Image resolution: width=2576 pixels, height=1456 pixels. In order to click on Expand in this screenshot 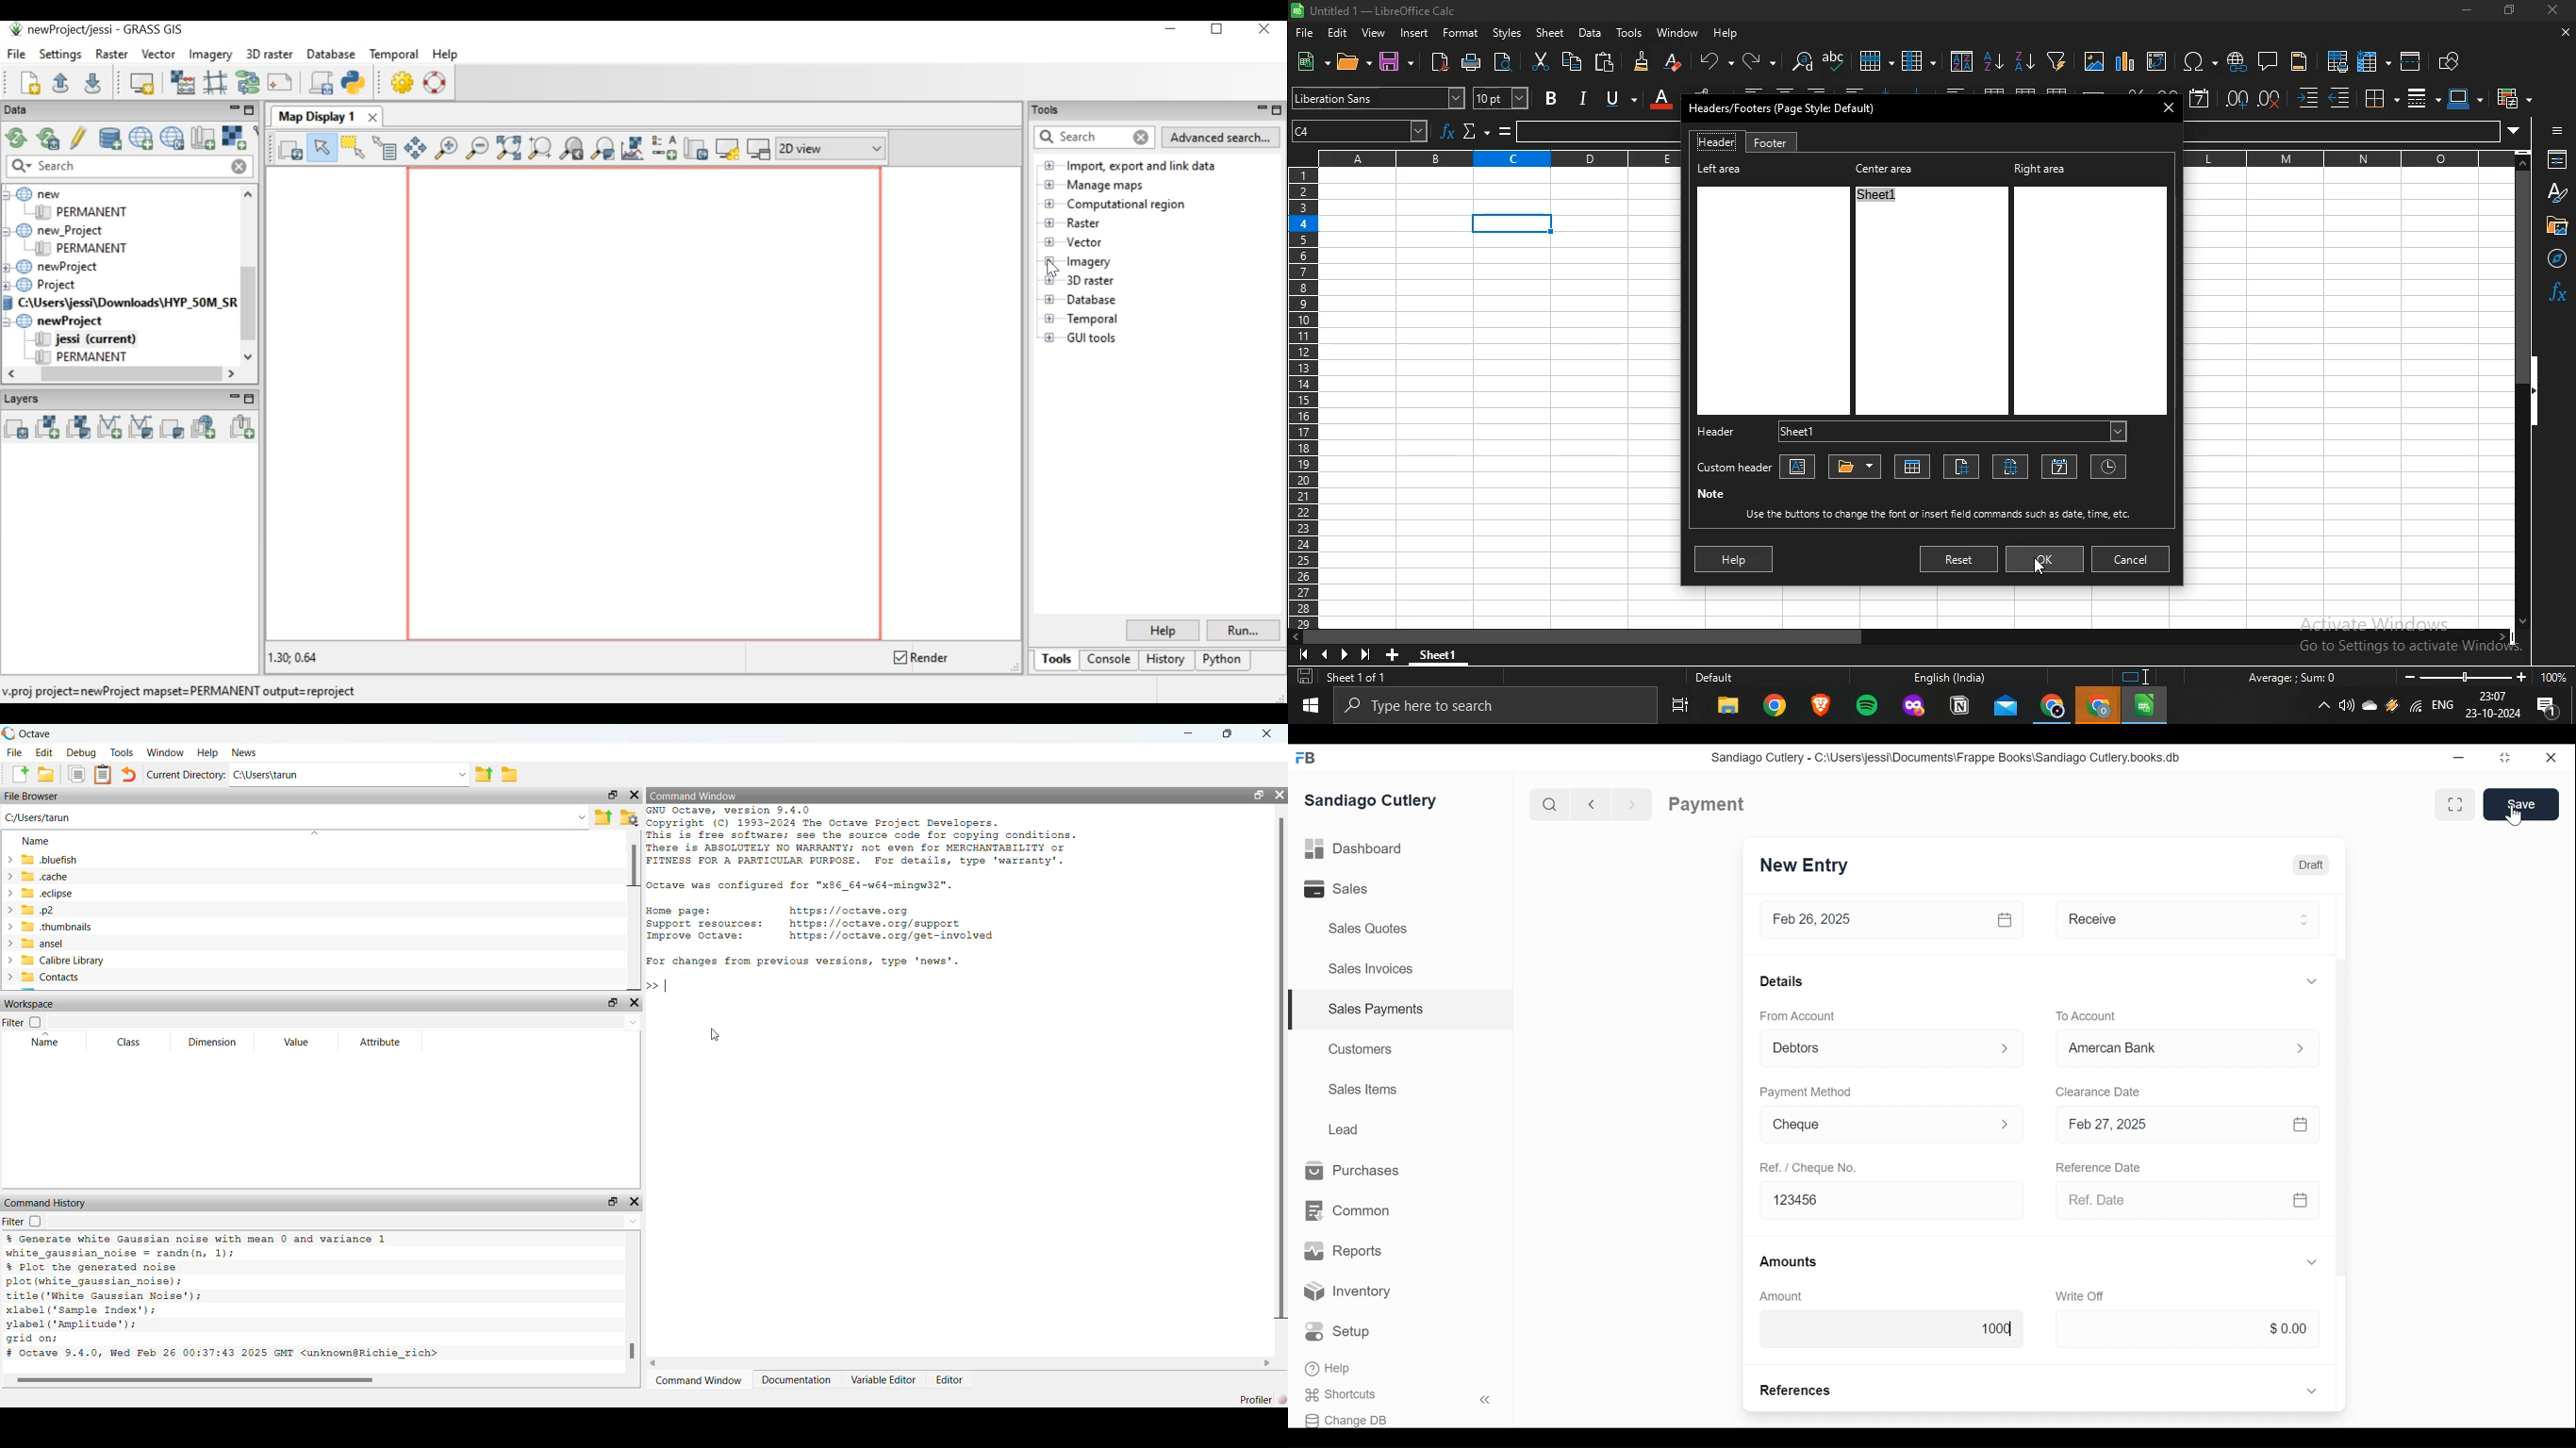, I will do `click(2303, 919)`.